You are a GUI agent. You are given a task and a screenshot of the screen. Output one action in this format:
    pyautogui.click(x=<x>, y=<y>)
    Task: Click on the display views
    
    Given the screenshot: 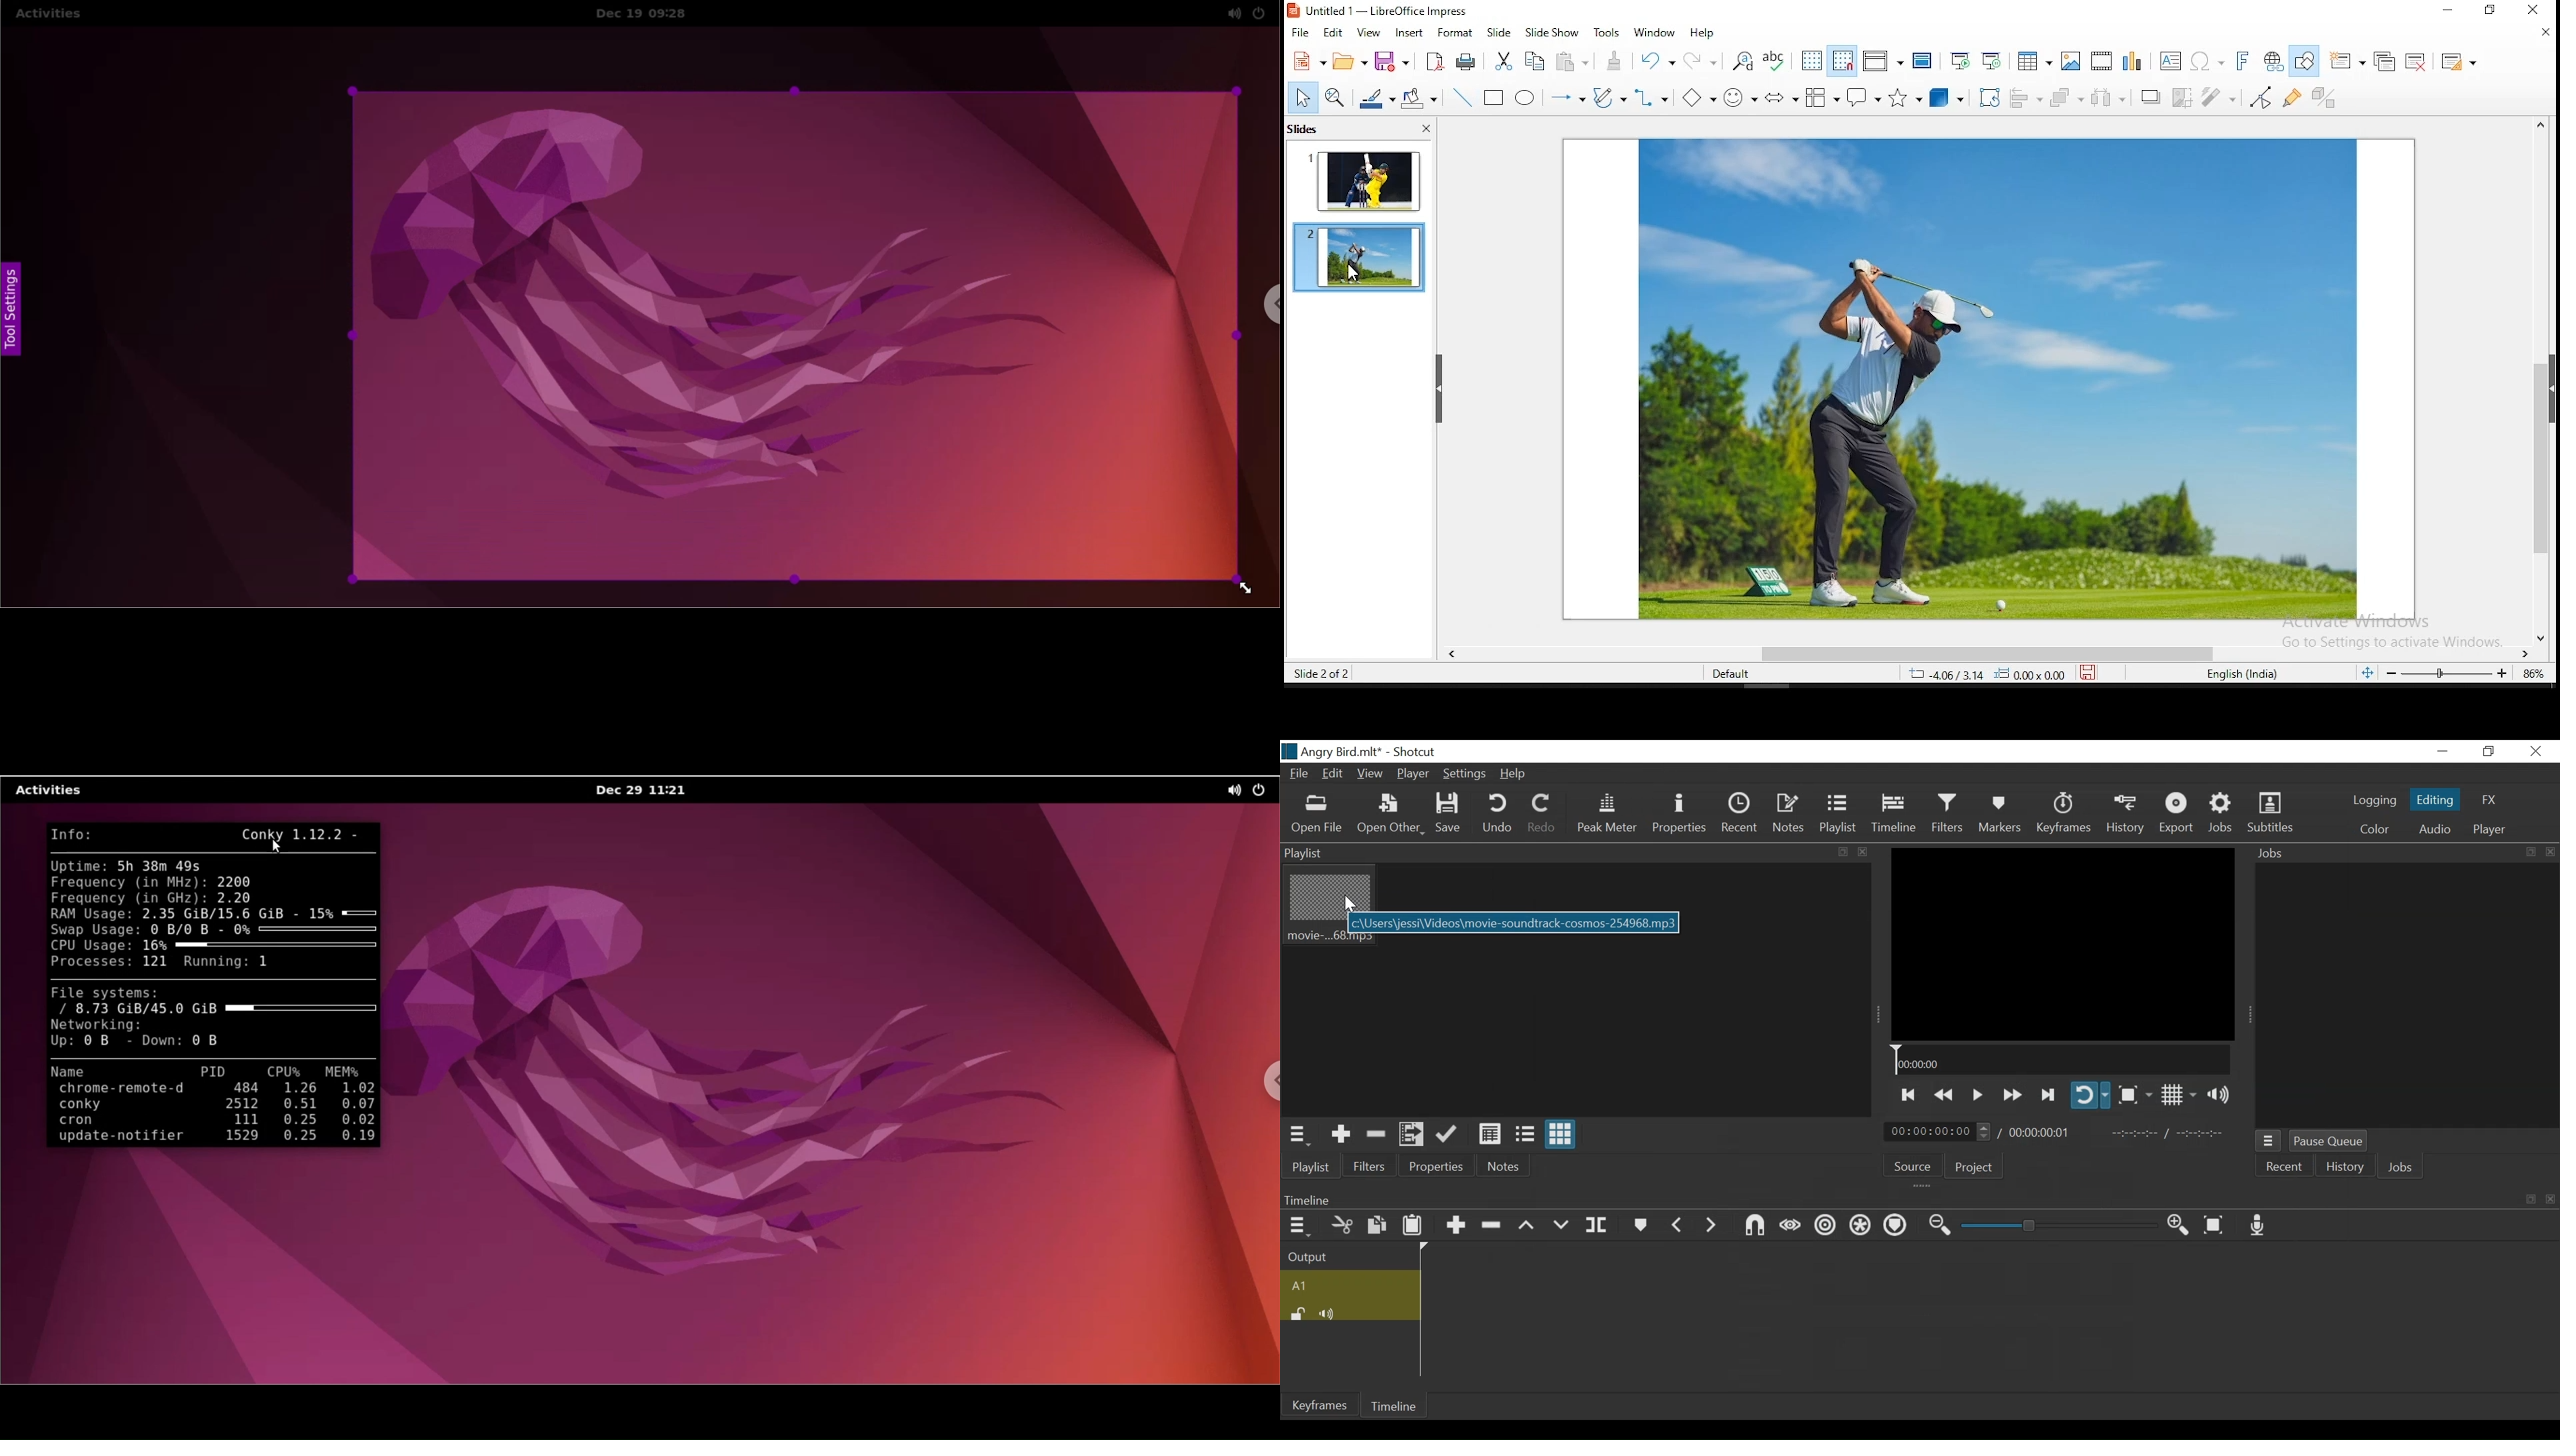 What is the action you would take?
    pyautogui.click(x=1884, y=59)
    